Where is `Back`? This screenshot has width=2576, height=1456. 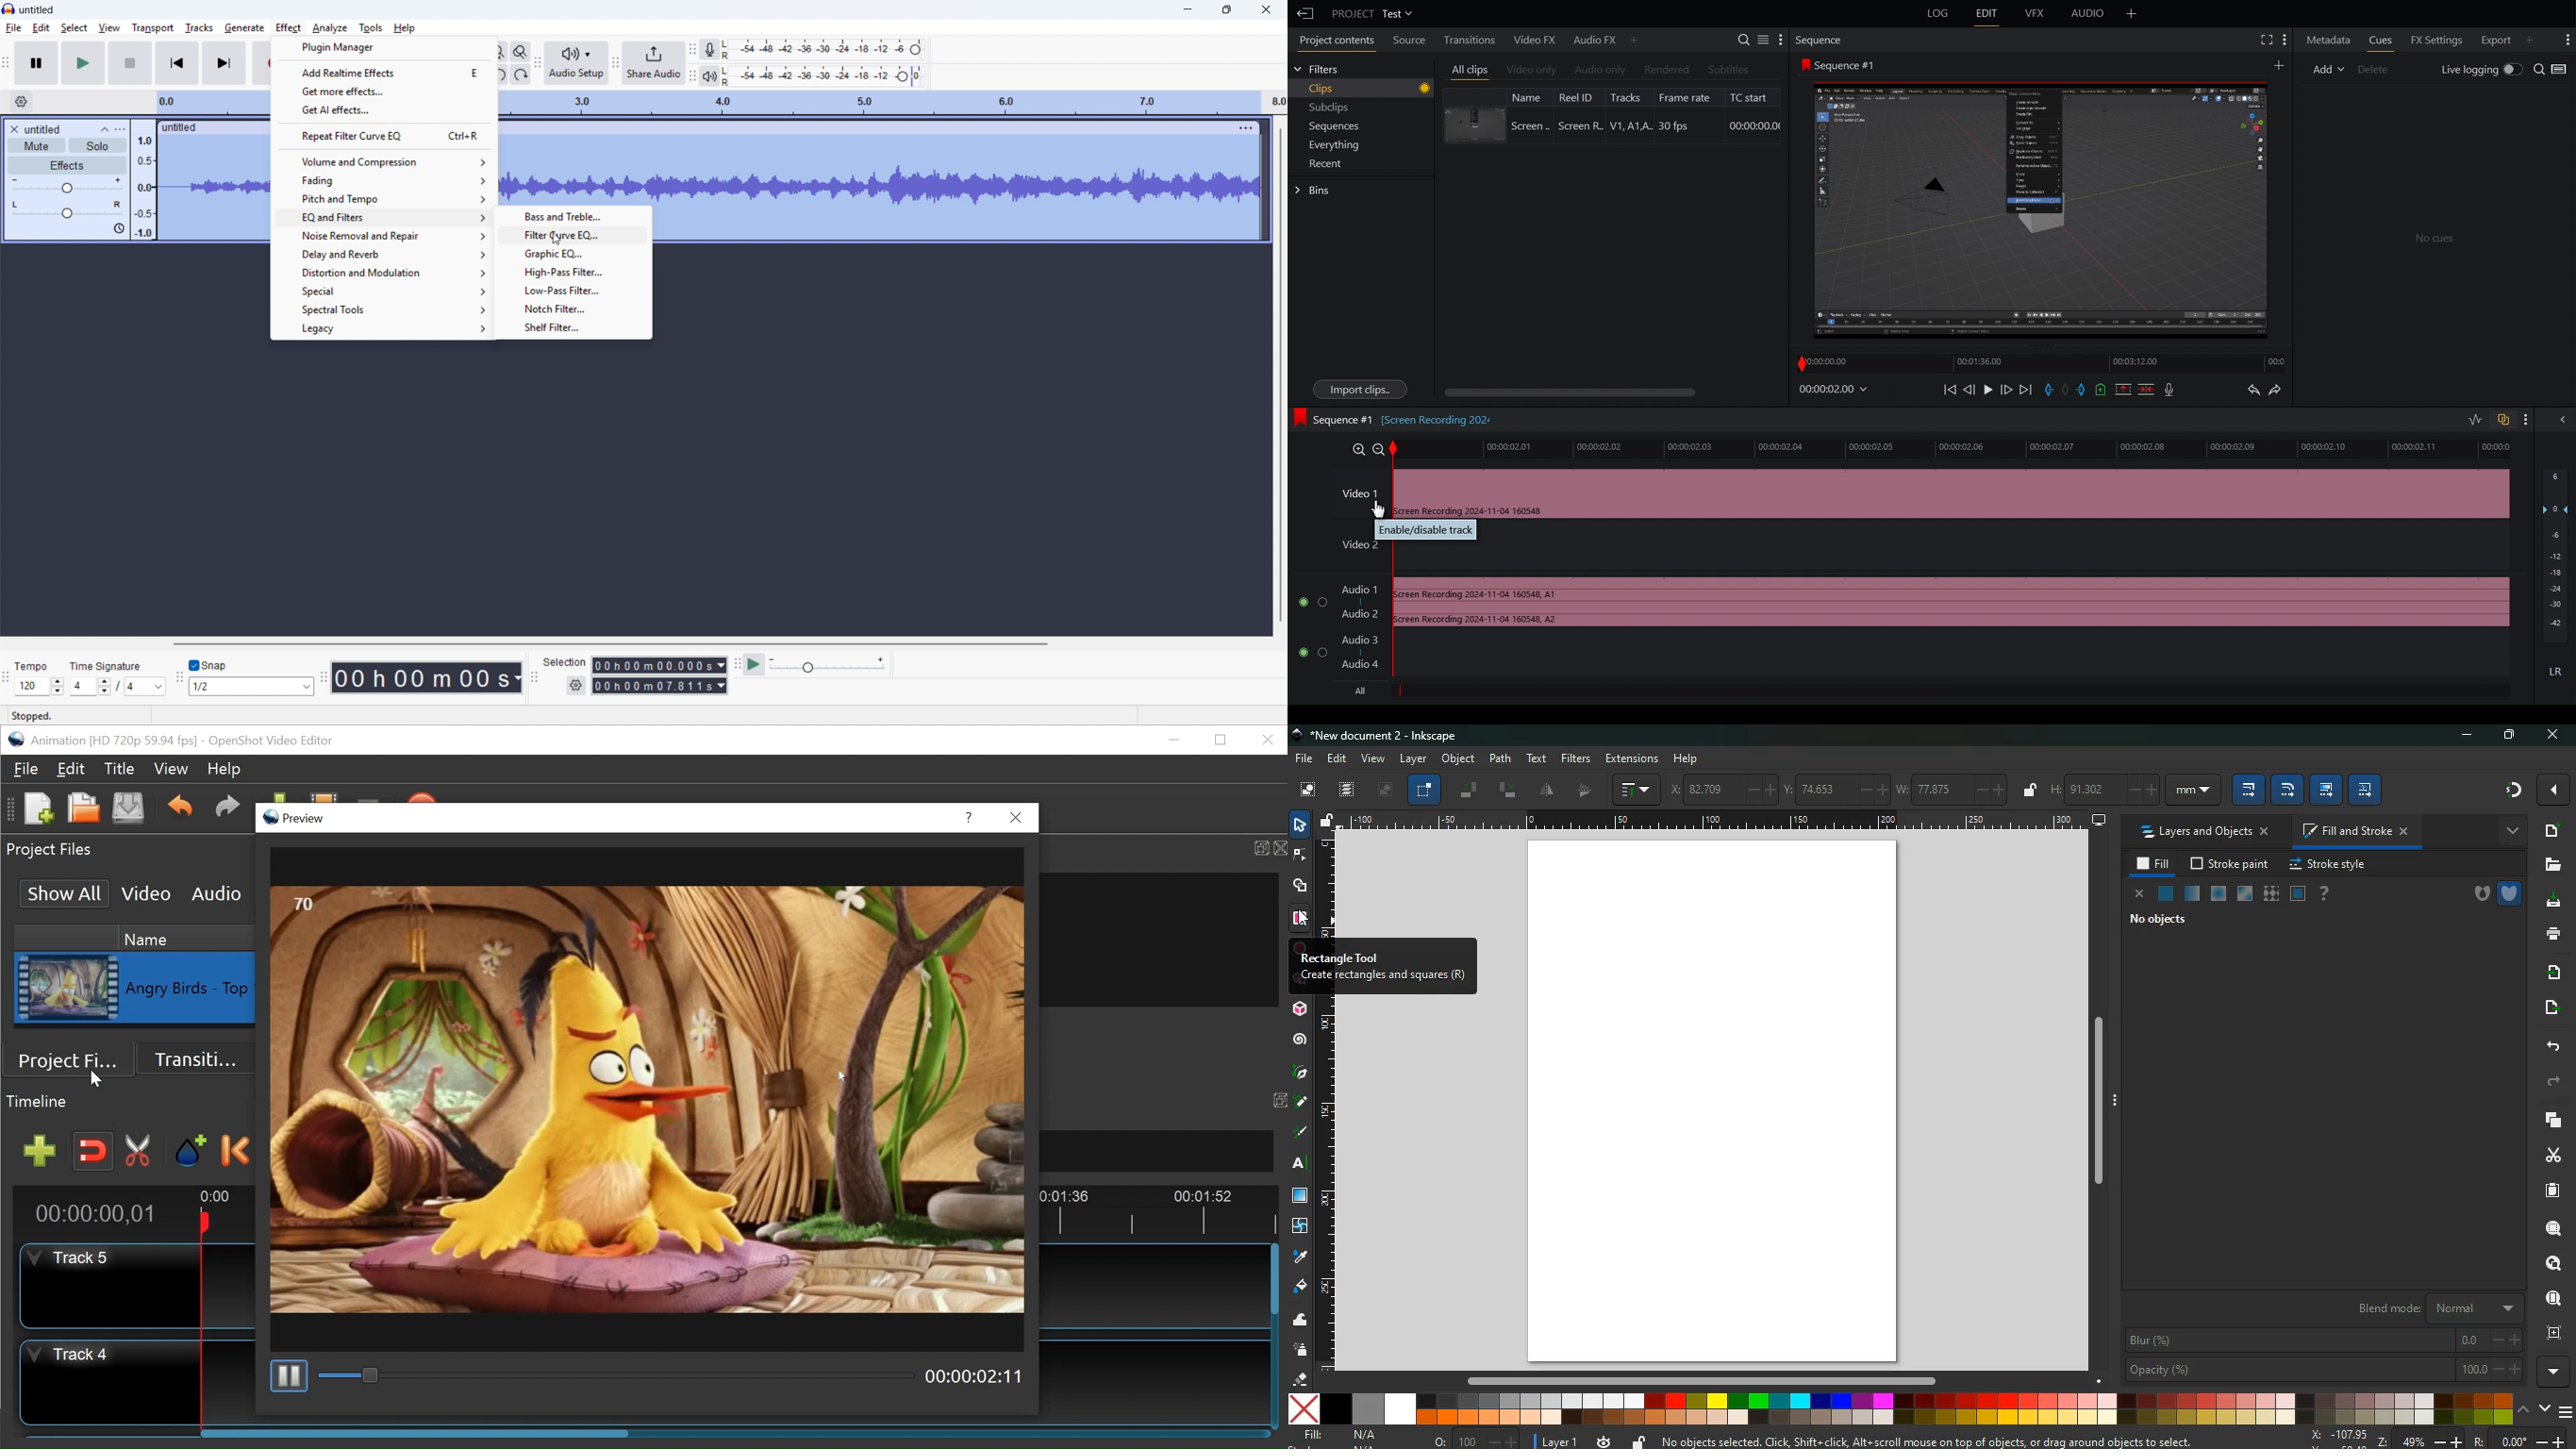 Back is located at coordinates (1304, 11).